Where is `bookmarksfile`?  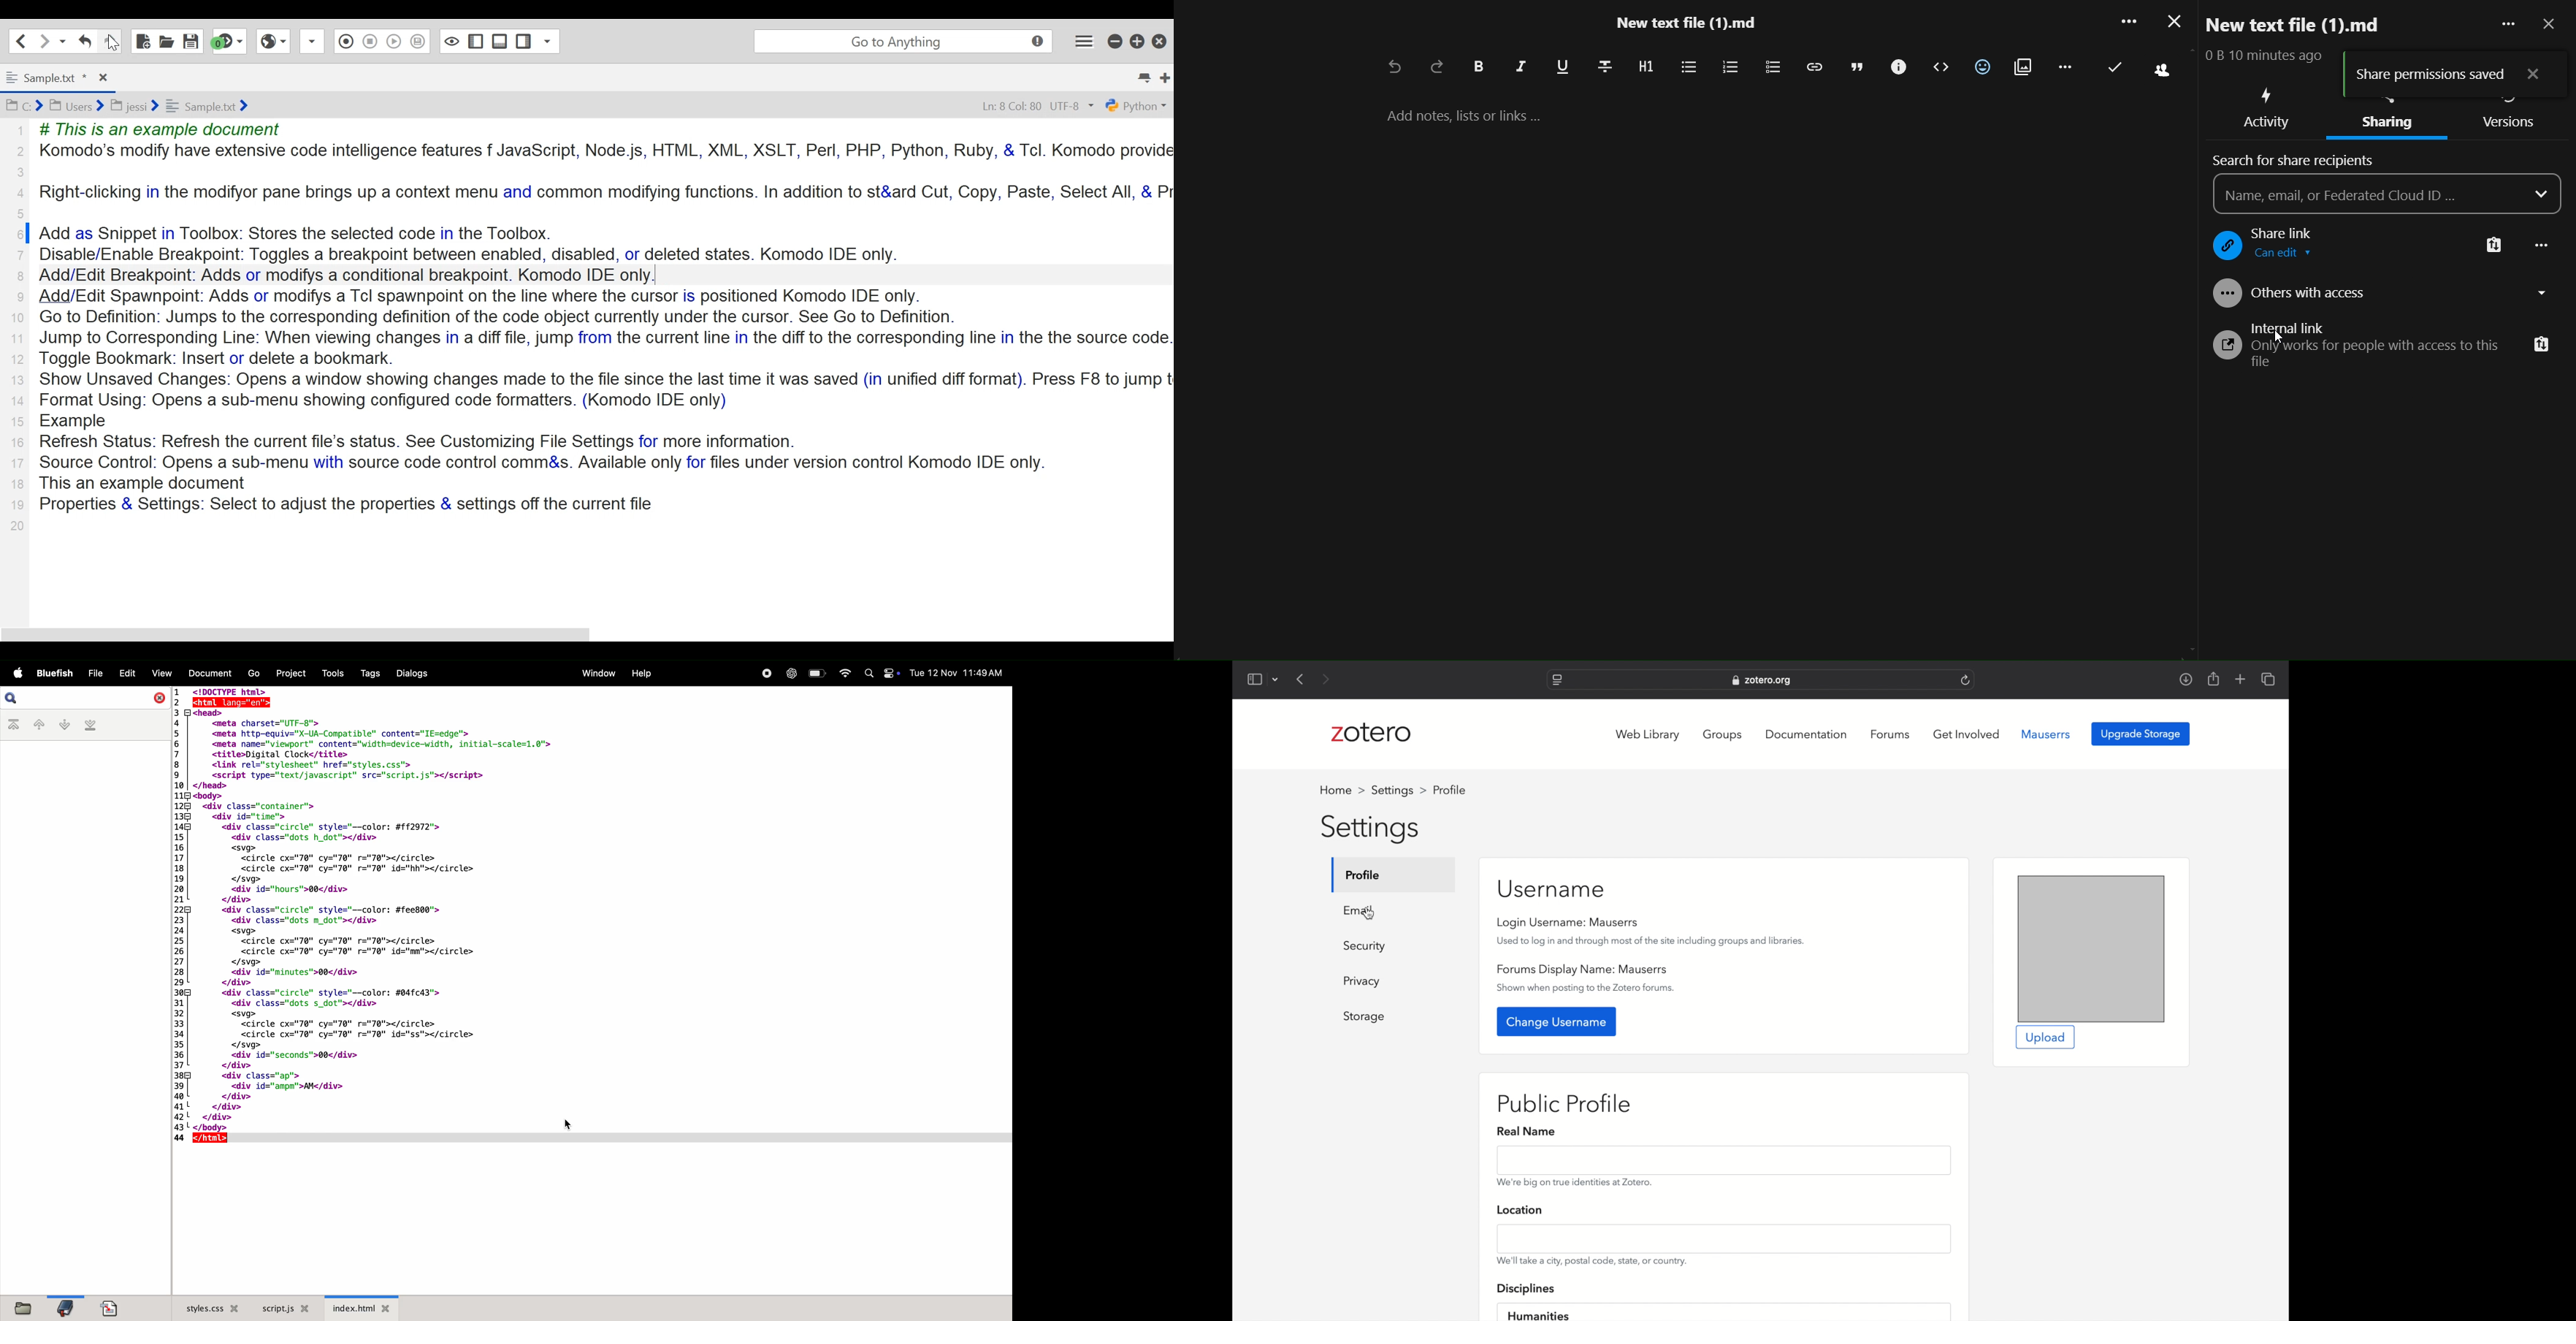 bookmarksfile is located at coordinates (64, 1307).